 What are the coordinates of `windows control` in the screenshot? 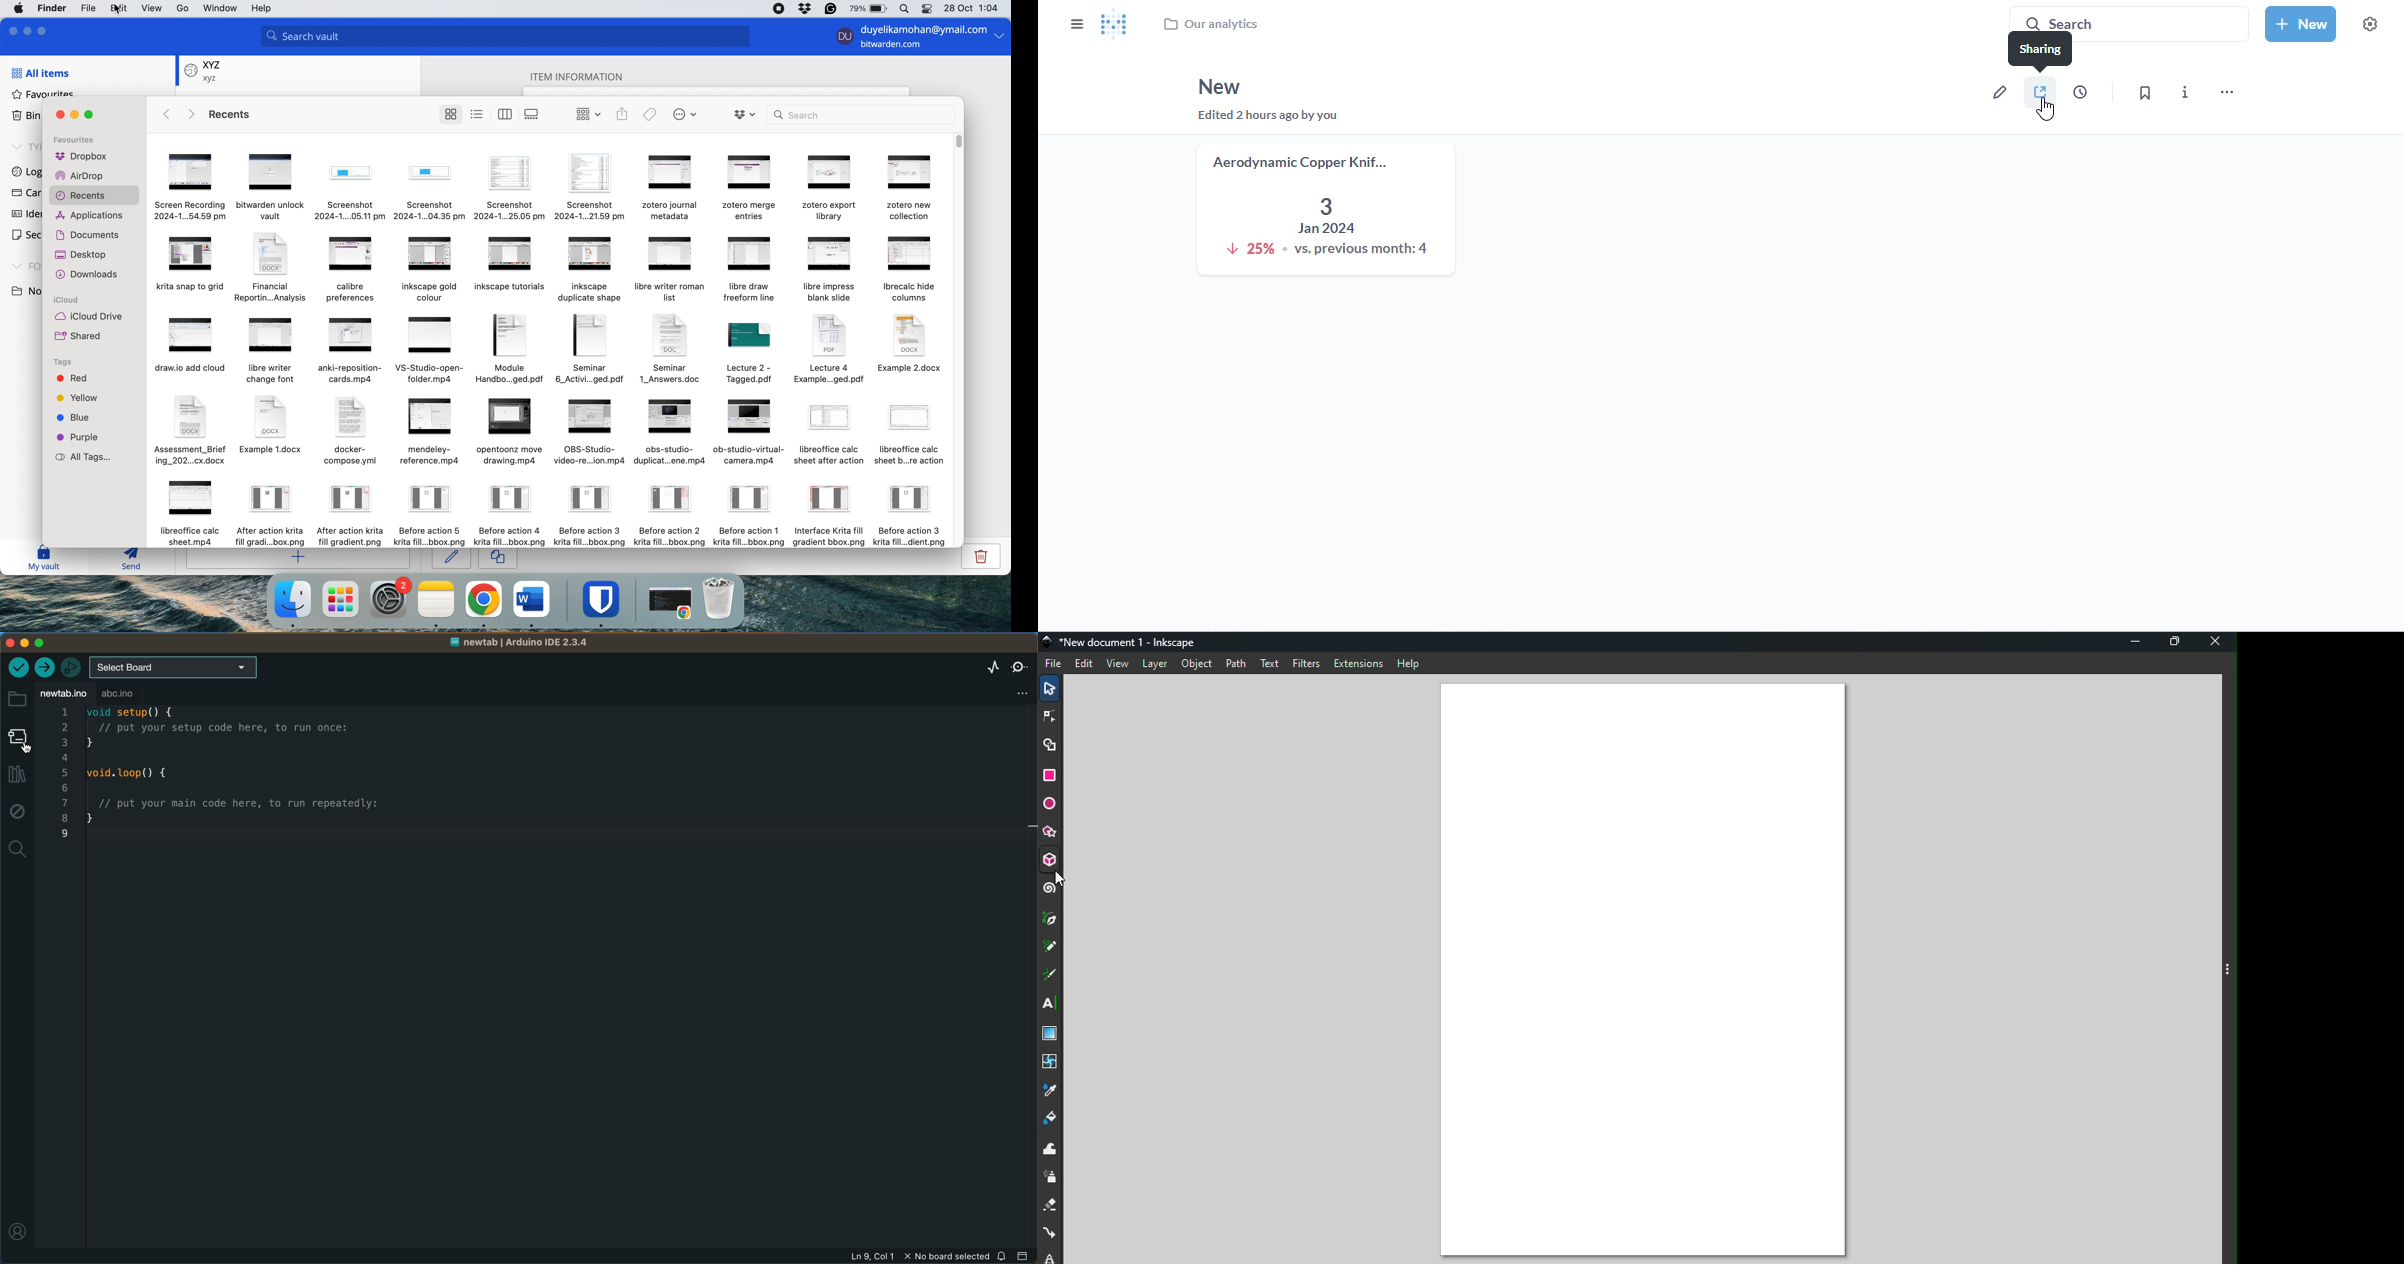 It's located at (39, 643).